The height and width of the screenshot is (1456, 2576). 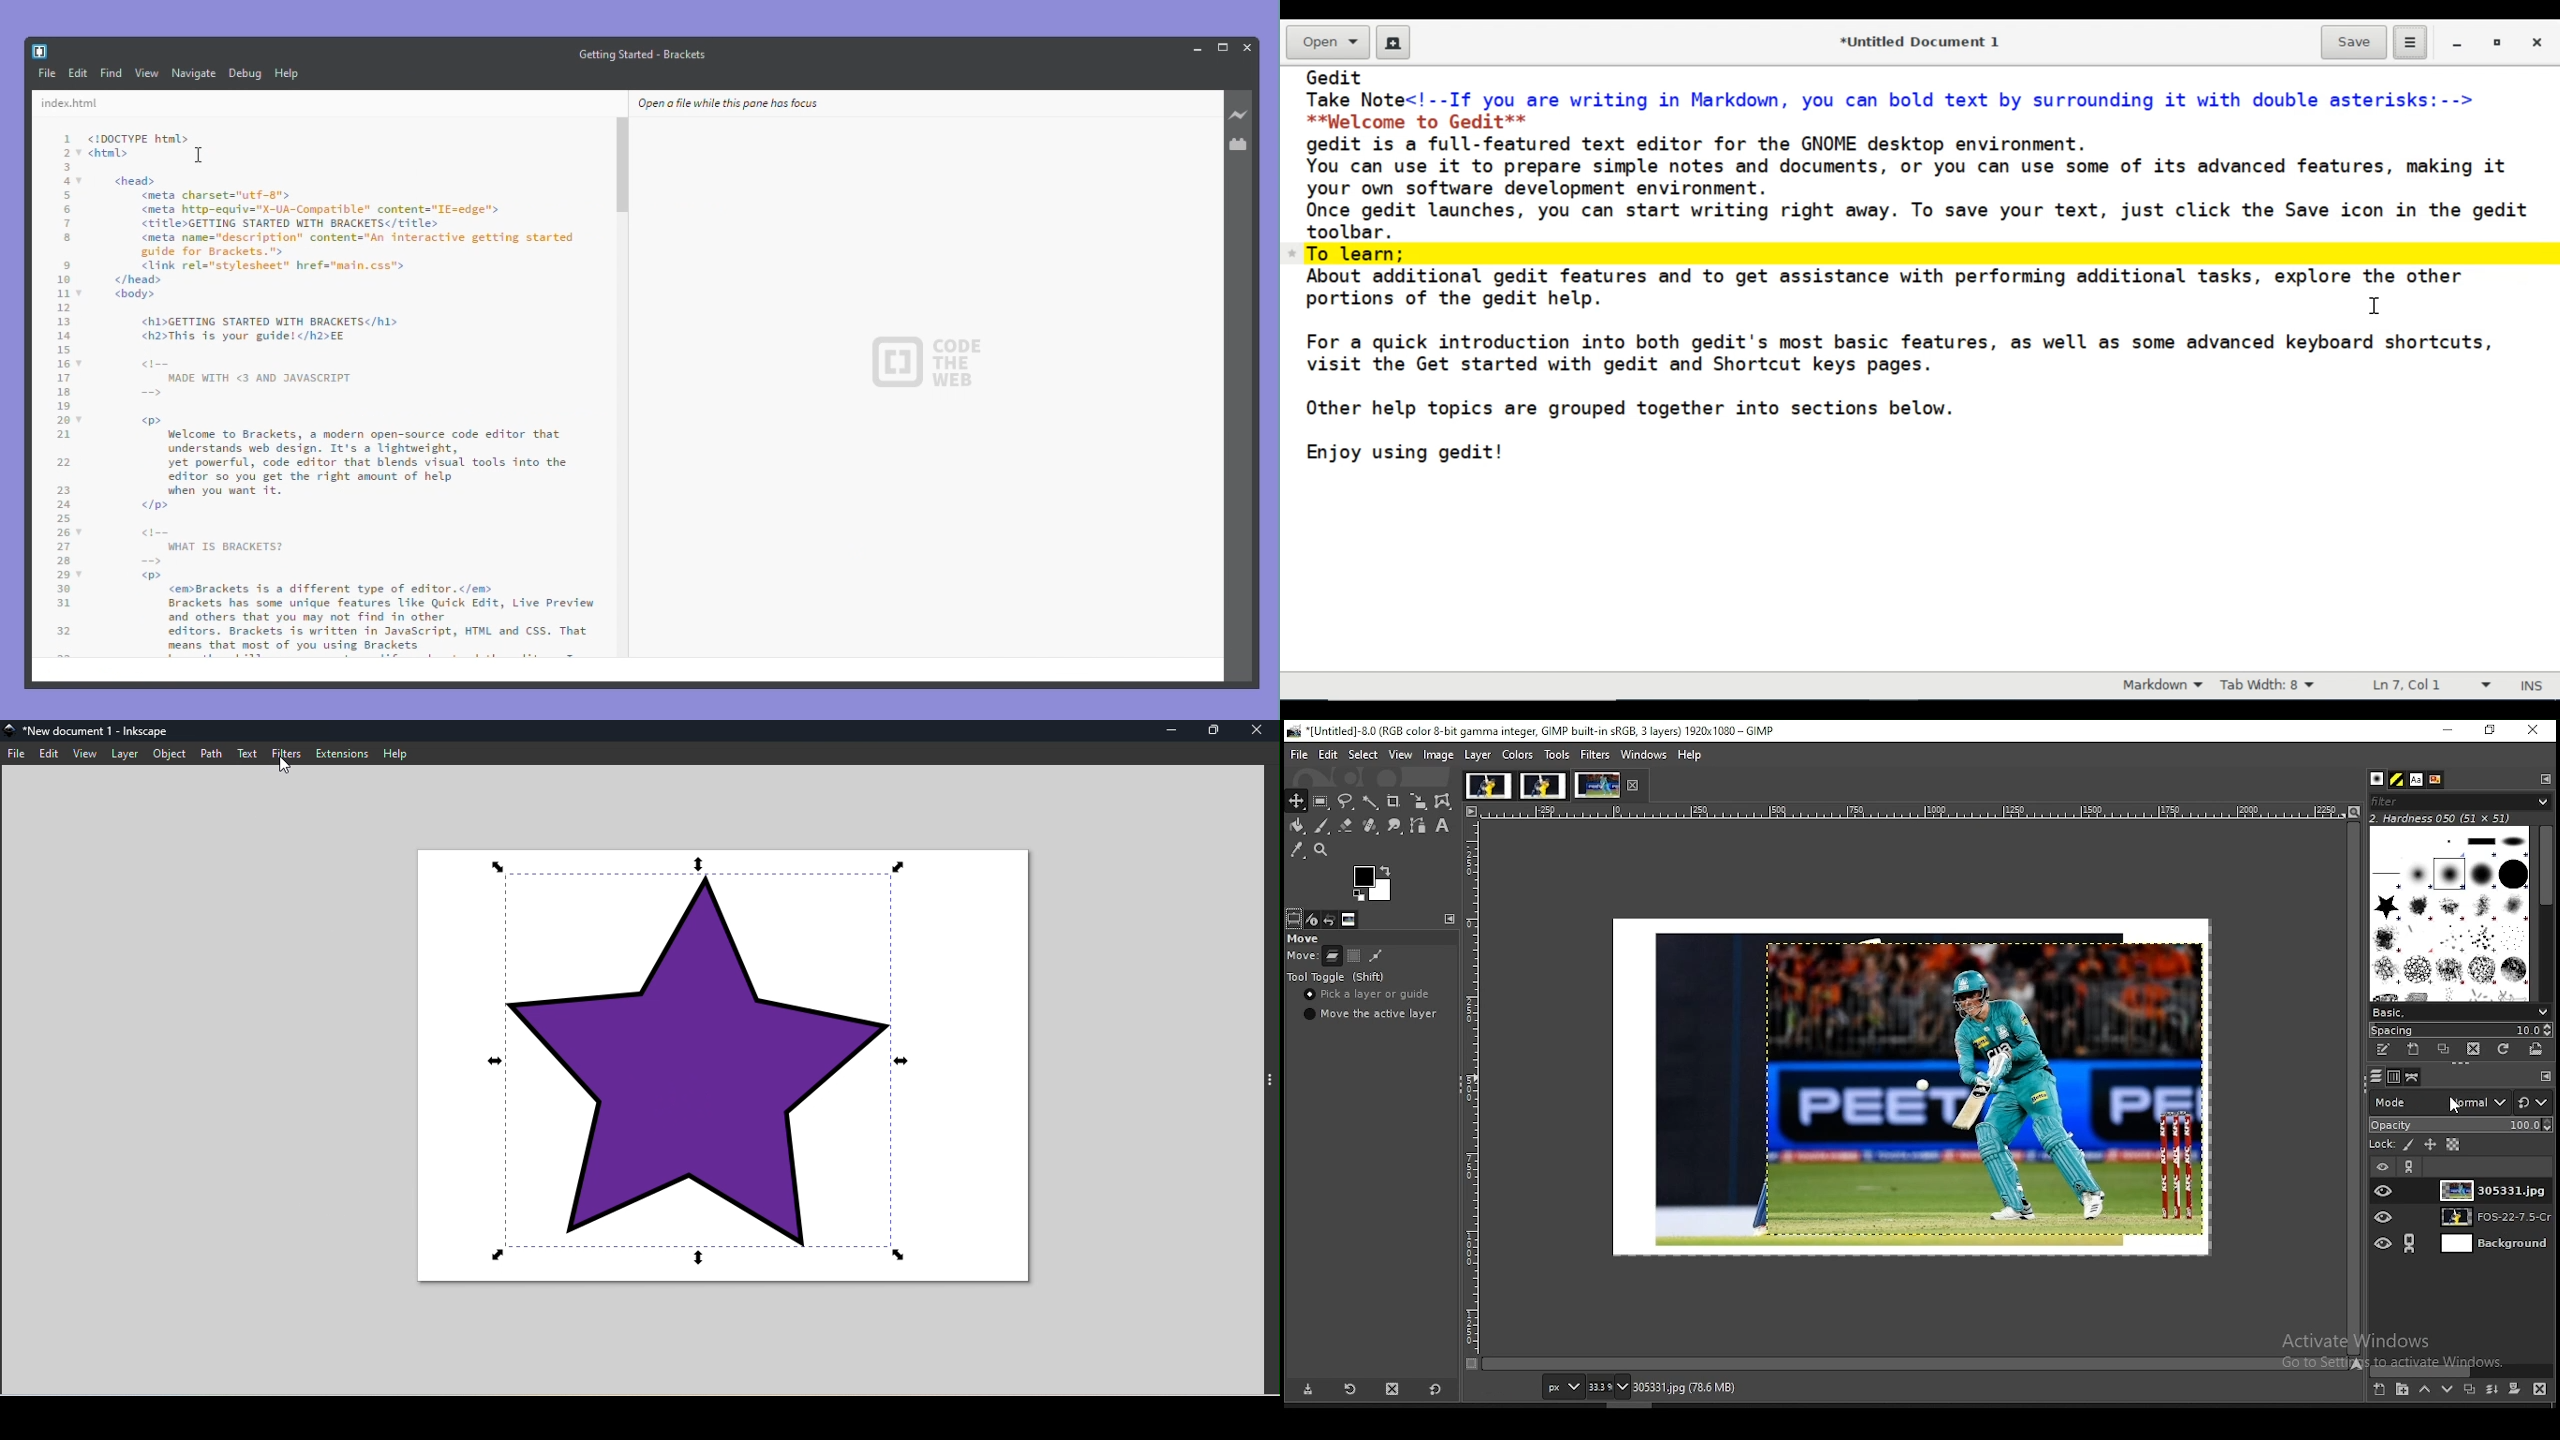 What do you see at coordinates (1241, 116) in the screenshot?
I see `Live preview` at bounding box center [1241, 116].